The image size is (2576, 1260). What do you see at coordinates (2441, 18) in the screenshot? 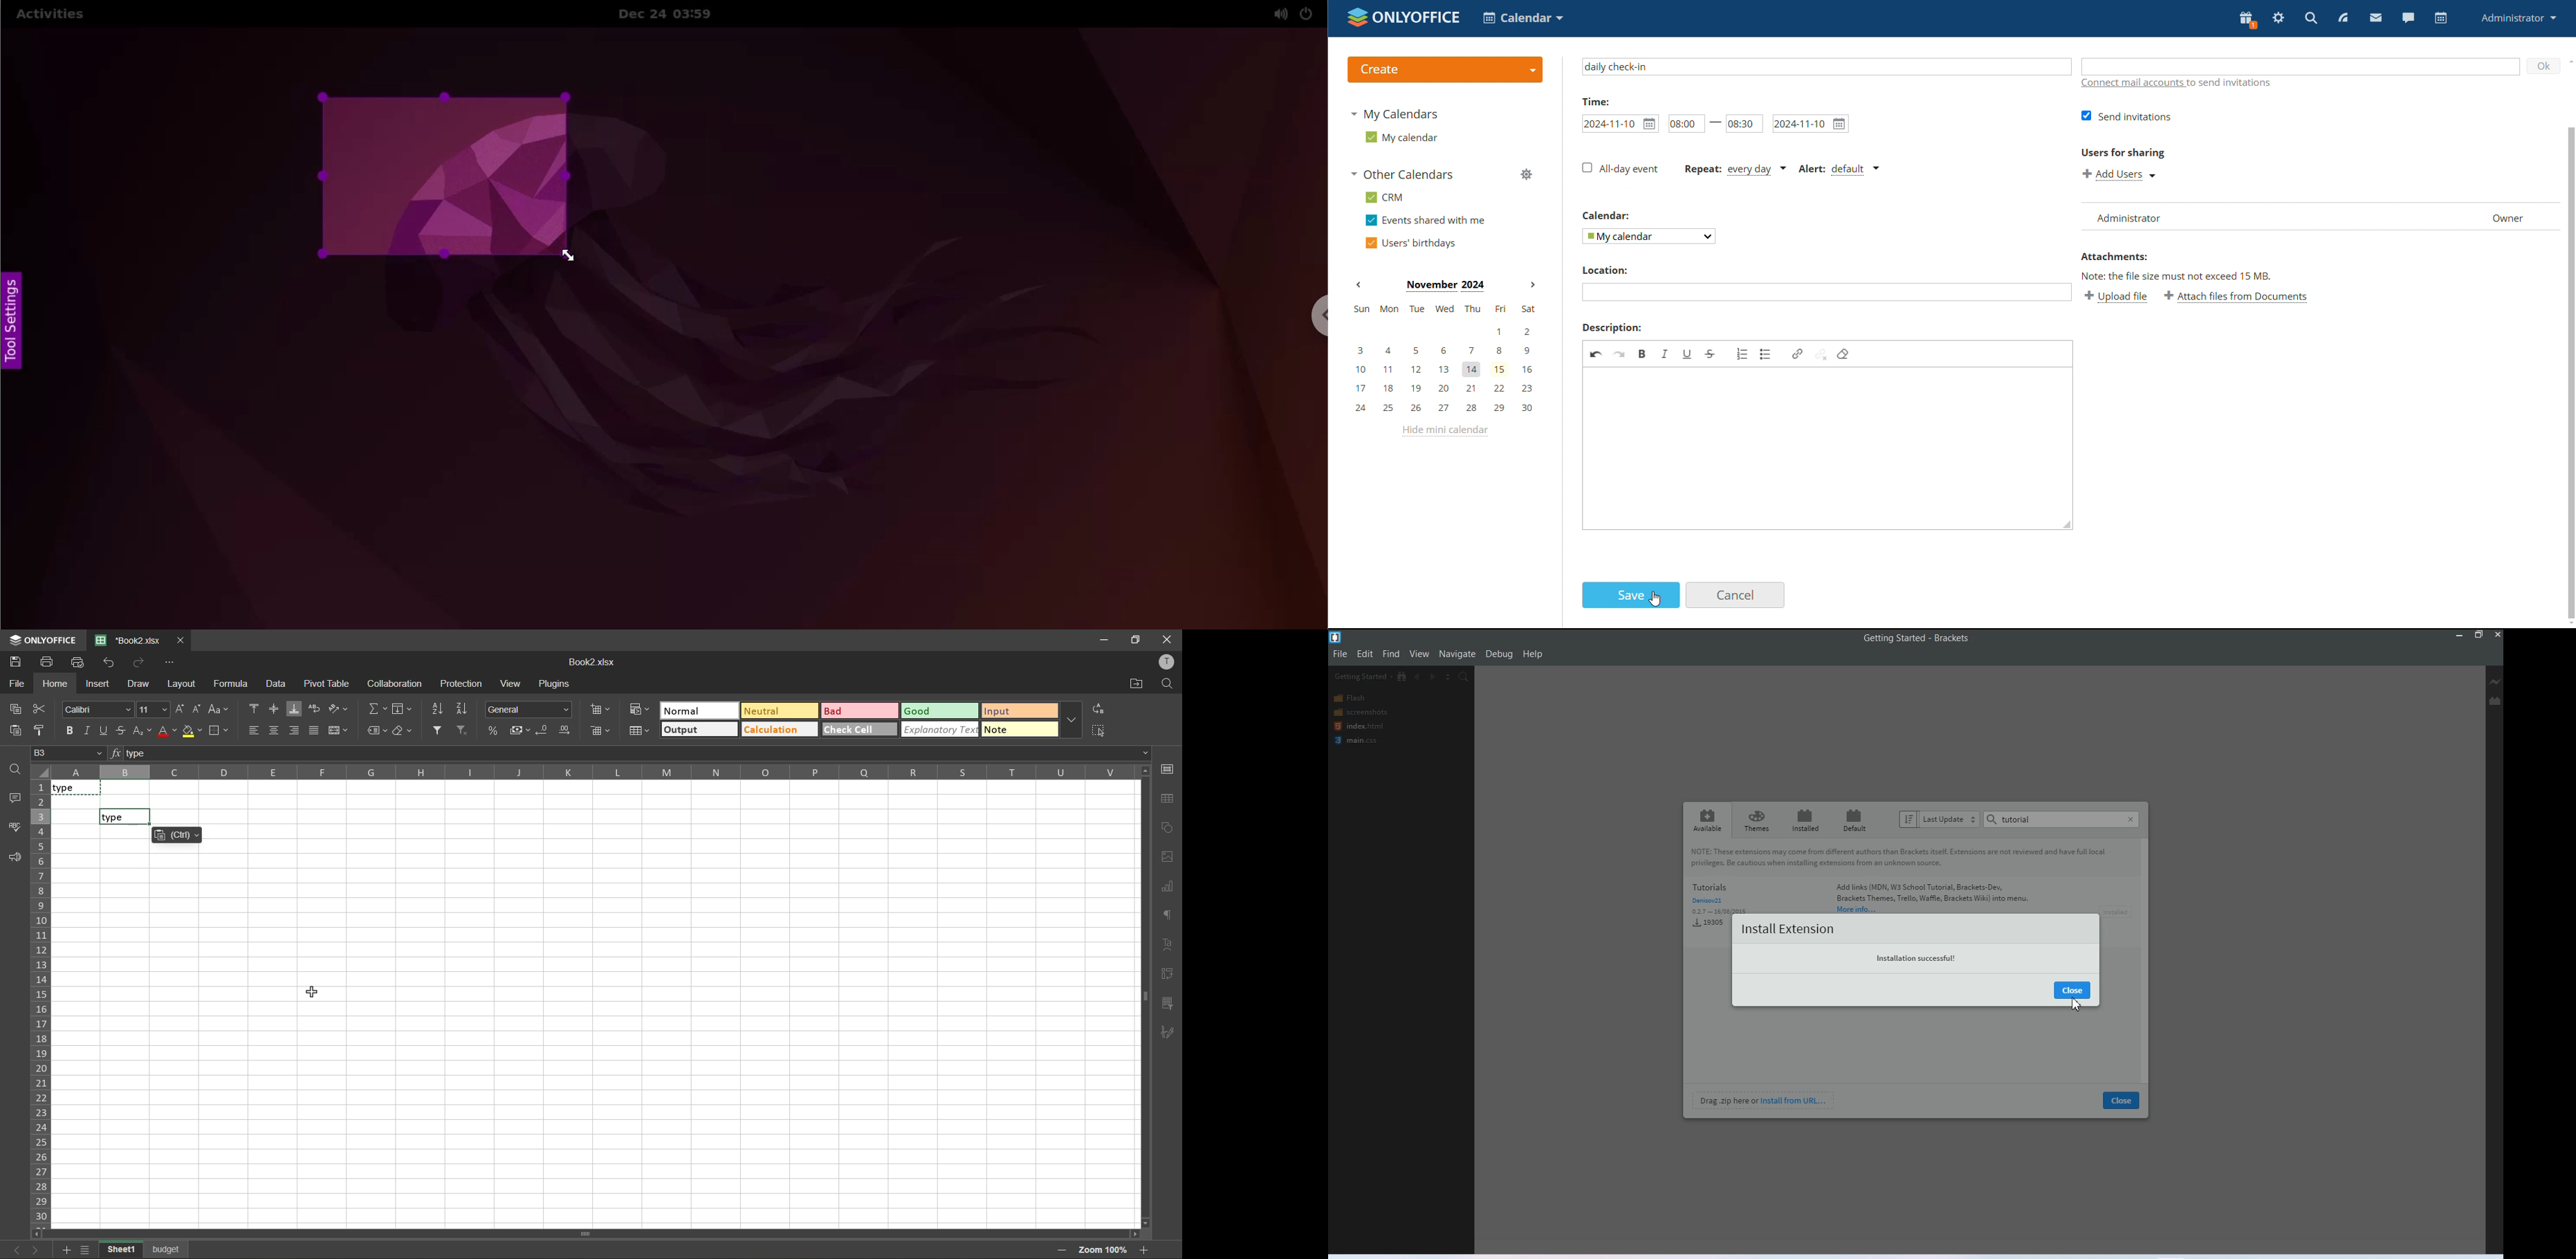
I see `calendar` at bounding box center [2441, 18].